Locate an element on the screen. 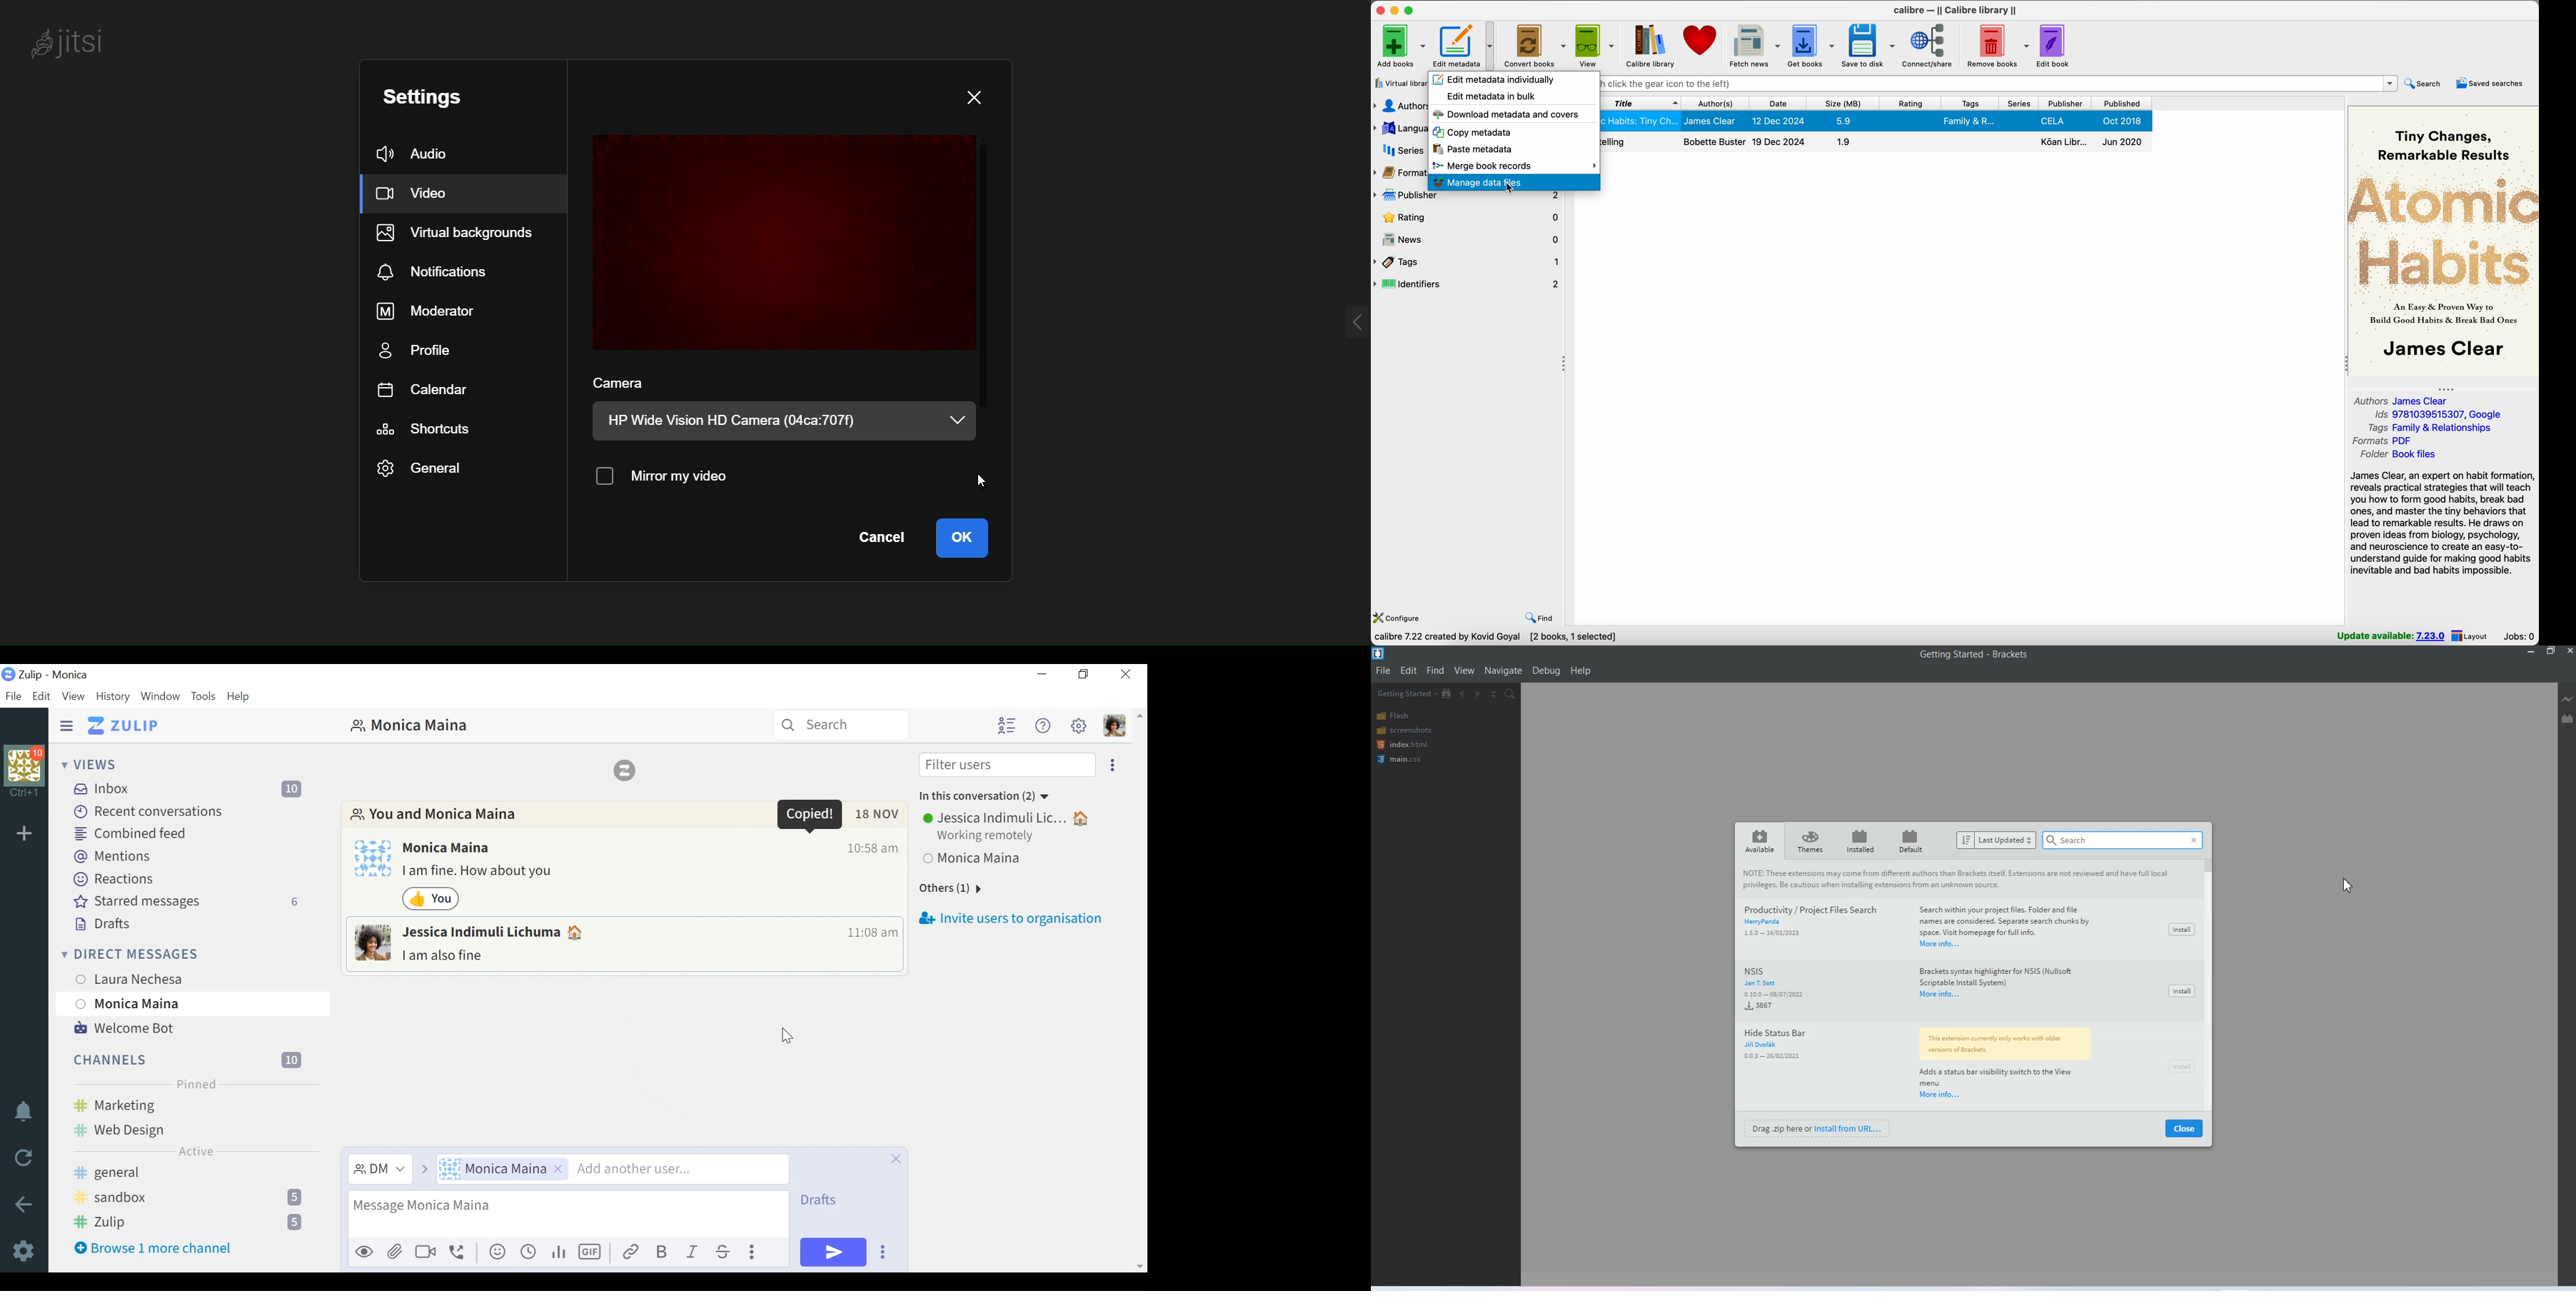 This screenshot has height=1316, width=2576. Settings menu is located at coordinates (1079, 726).